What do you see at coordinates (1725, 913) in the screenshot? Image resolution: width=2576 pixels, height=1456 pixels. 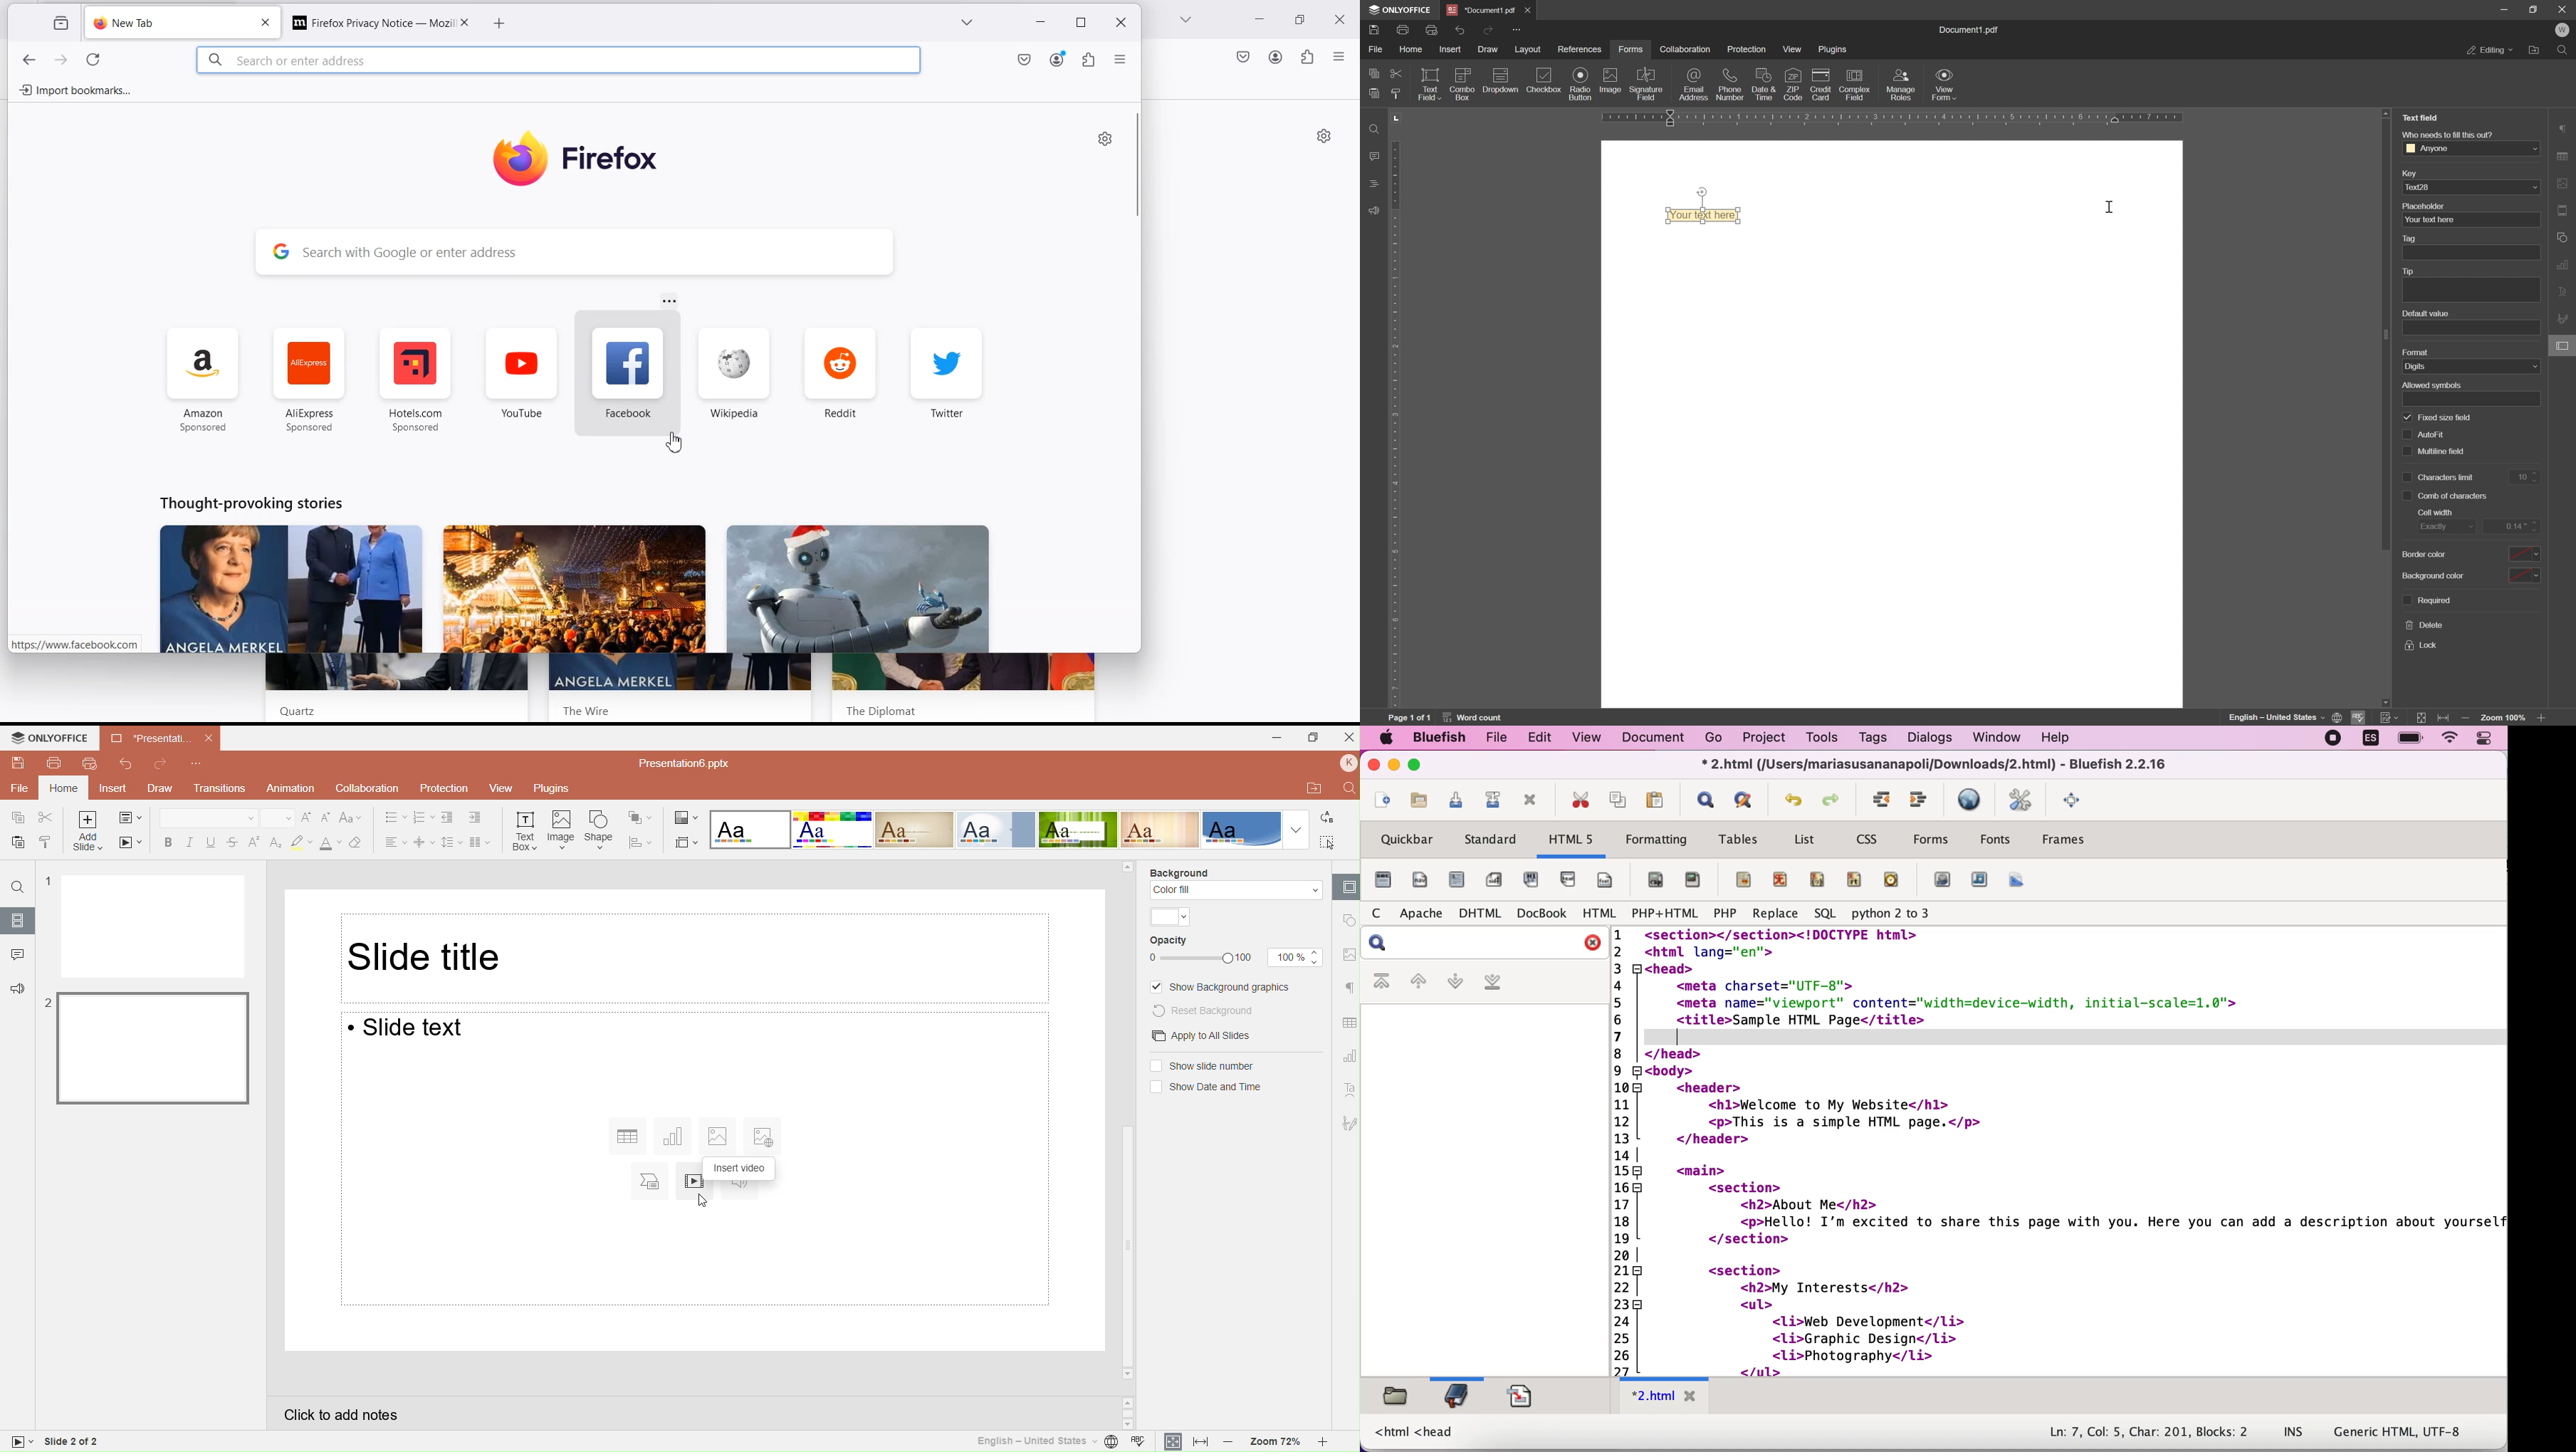 I see `php` at bounding box center [1725, 913].